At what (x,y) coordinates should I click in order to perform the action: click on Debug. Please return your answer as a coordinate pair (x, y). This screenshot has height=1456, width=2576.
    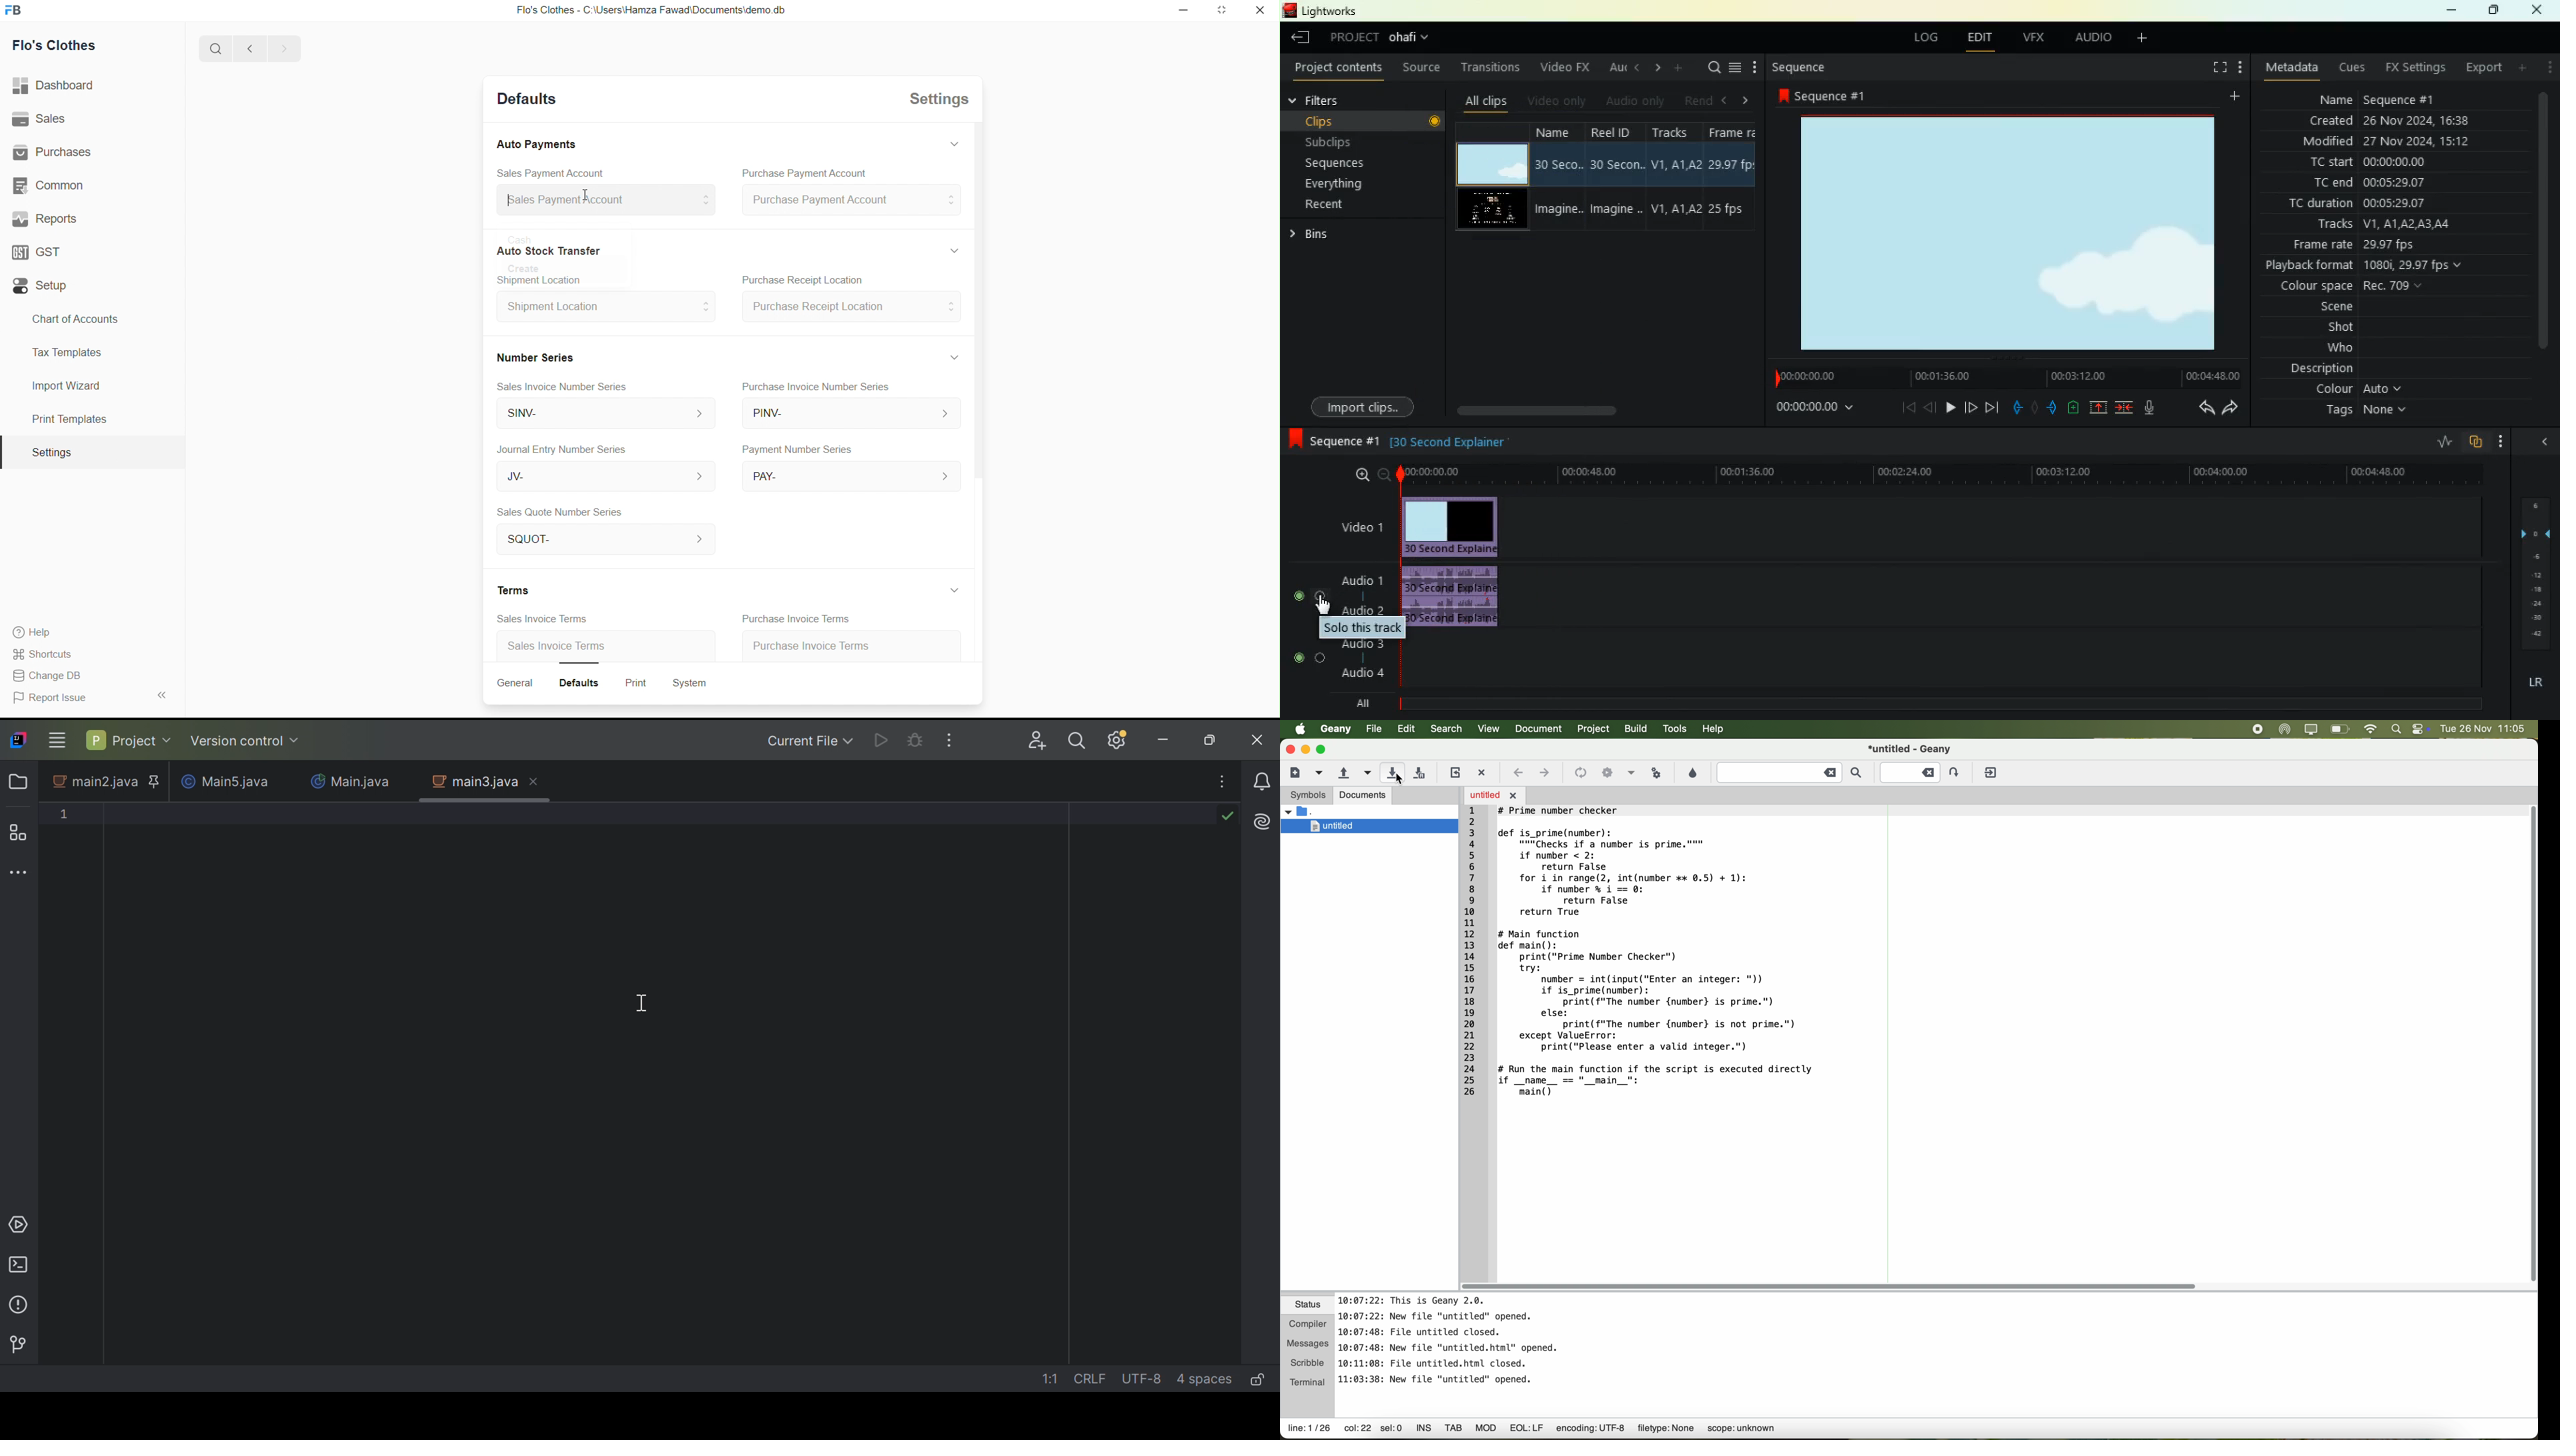
    Looking at the image, I should click on (915, 740).